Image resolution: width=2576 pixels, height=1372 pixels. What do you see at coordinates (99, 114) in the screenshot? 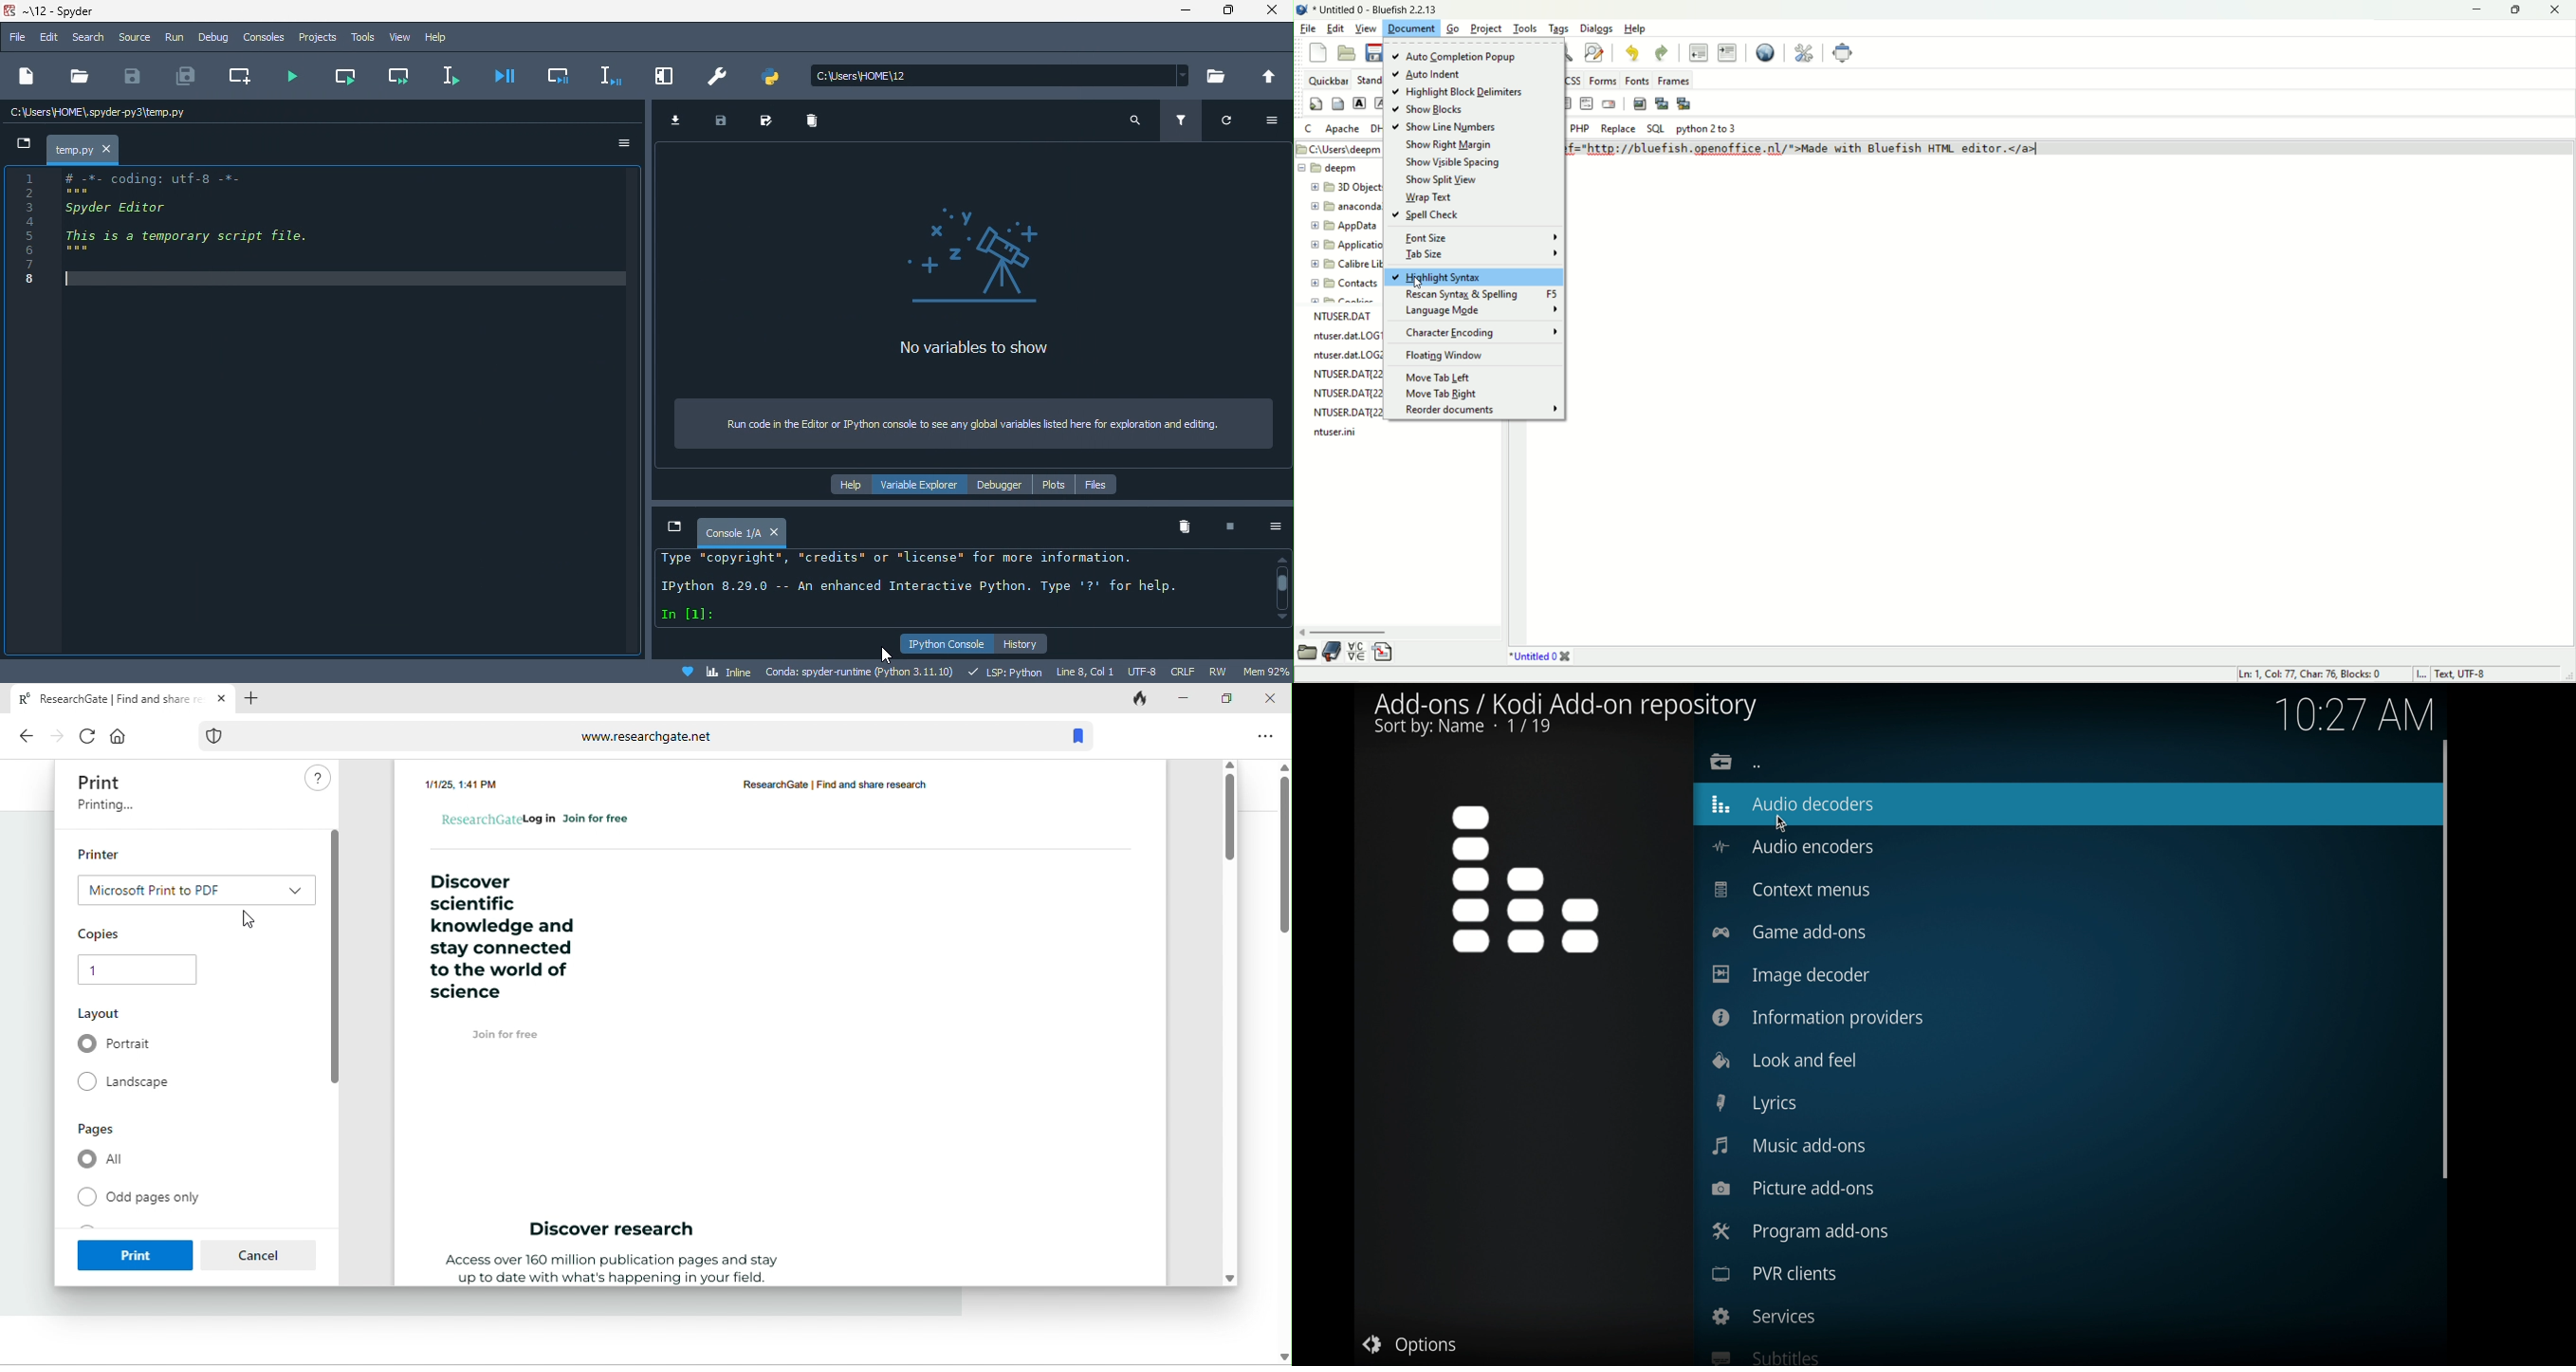
I see `c\users\homespyder` at bounding box center [99, 114].